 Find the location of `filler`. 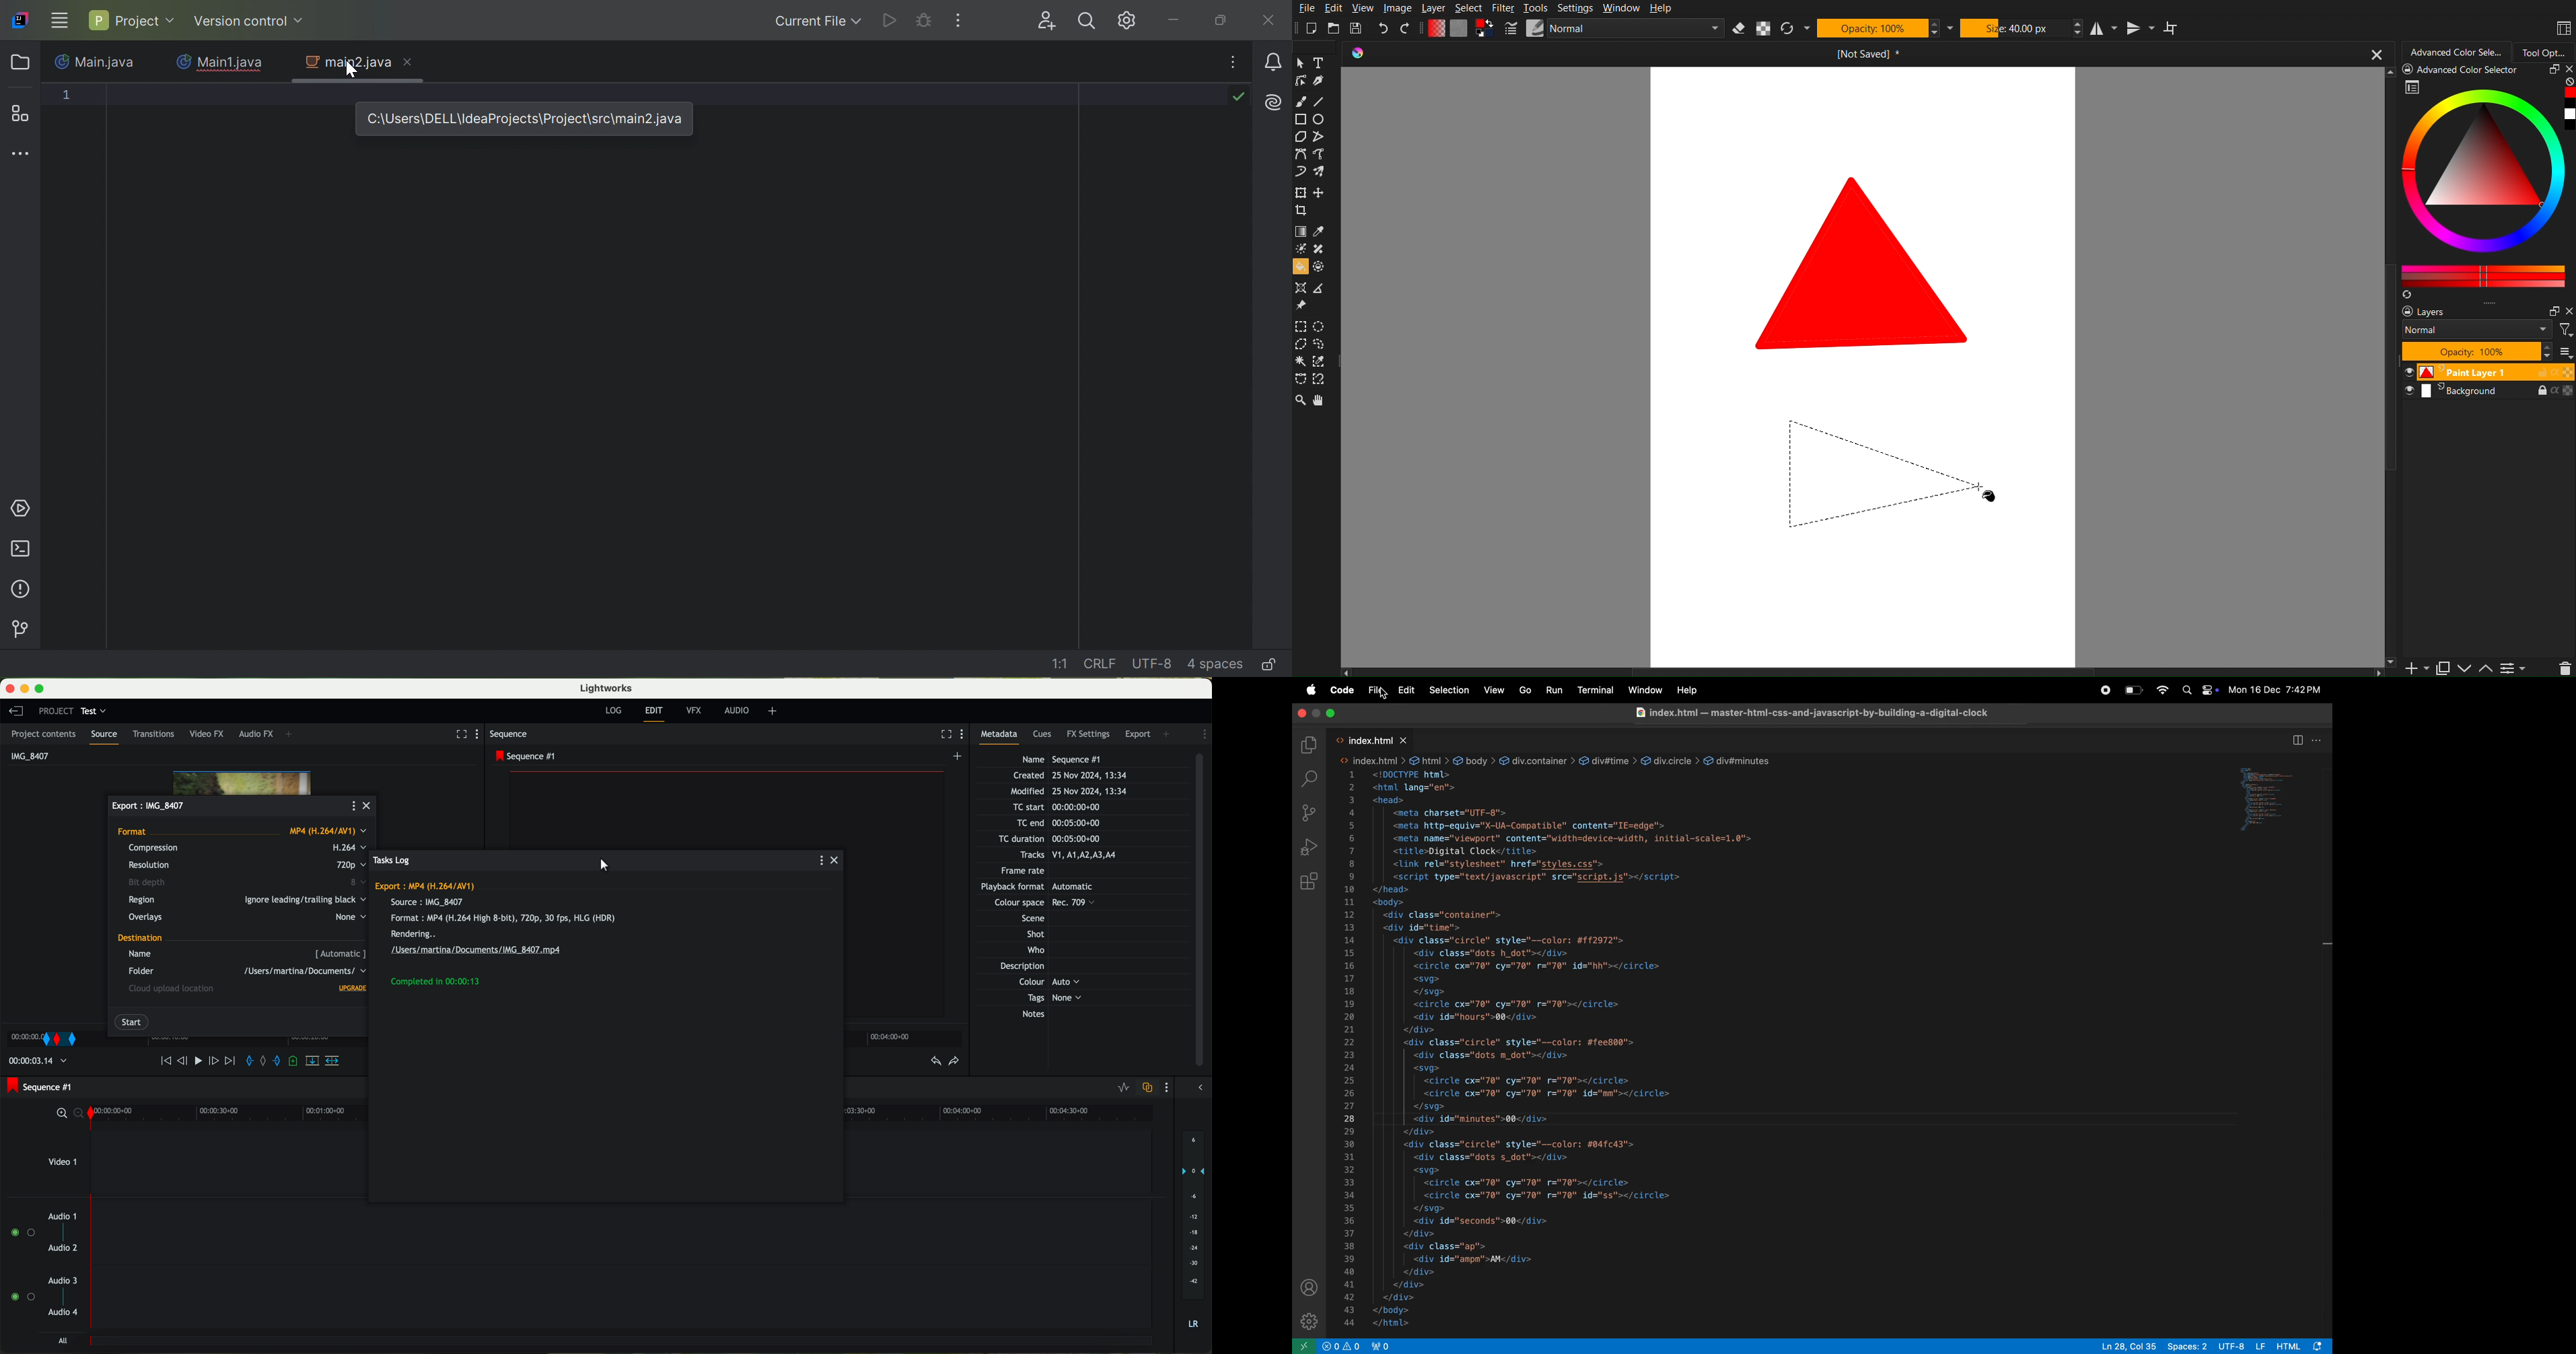

filler is located at coordinates (1300, 268).